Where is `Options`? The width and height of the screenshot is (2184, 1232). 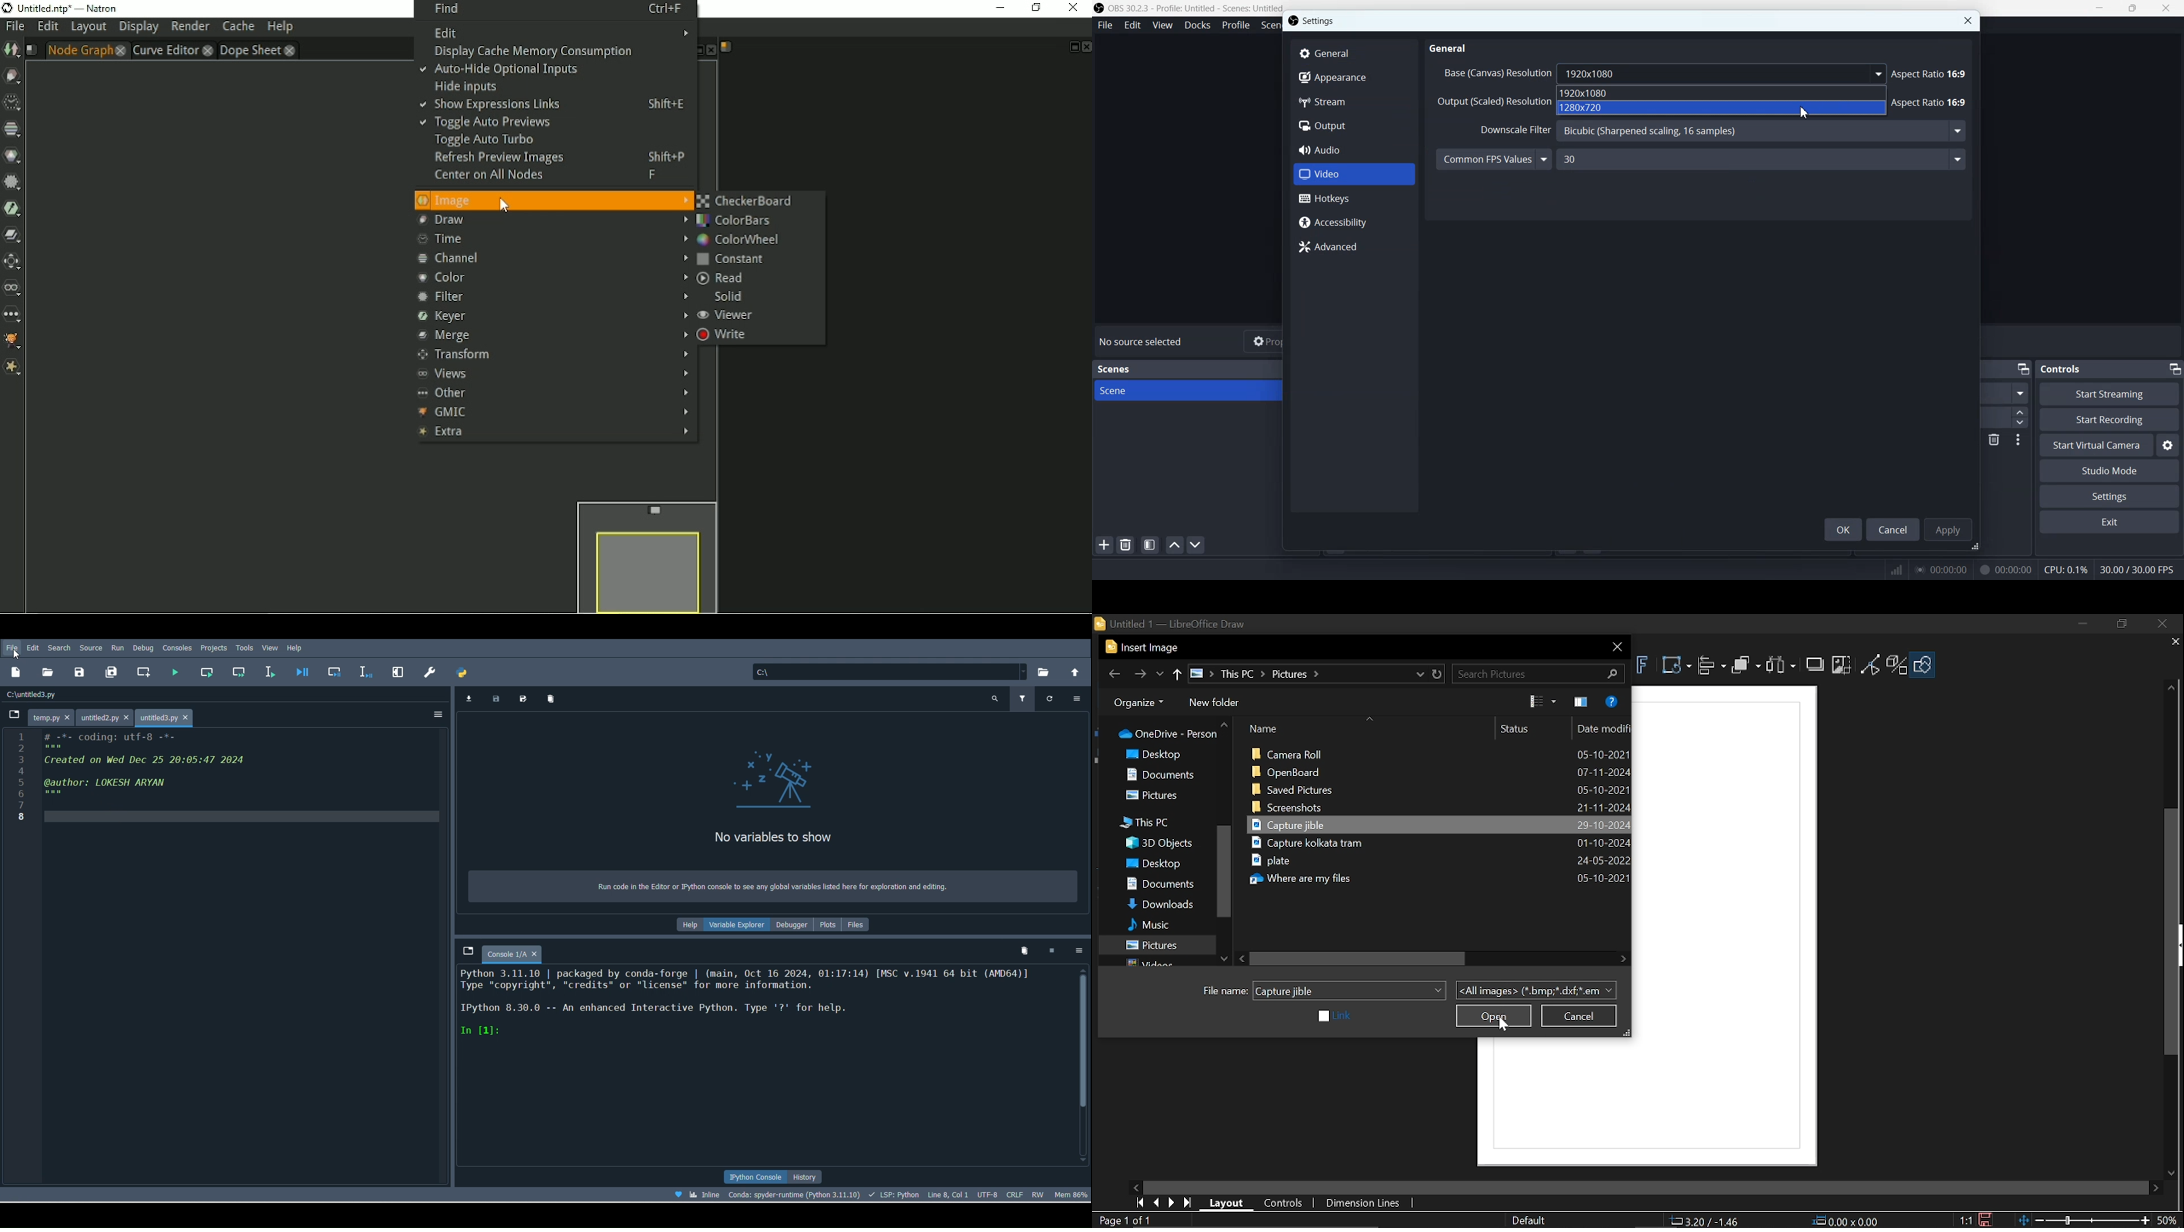 Options is located at coordinates (437, 713).